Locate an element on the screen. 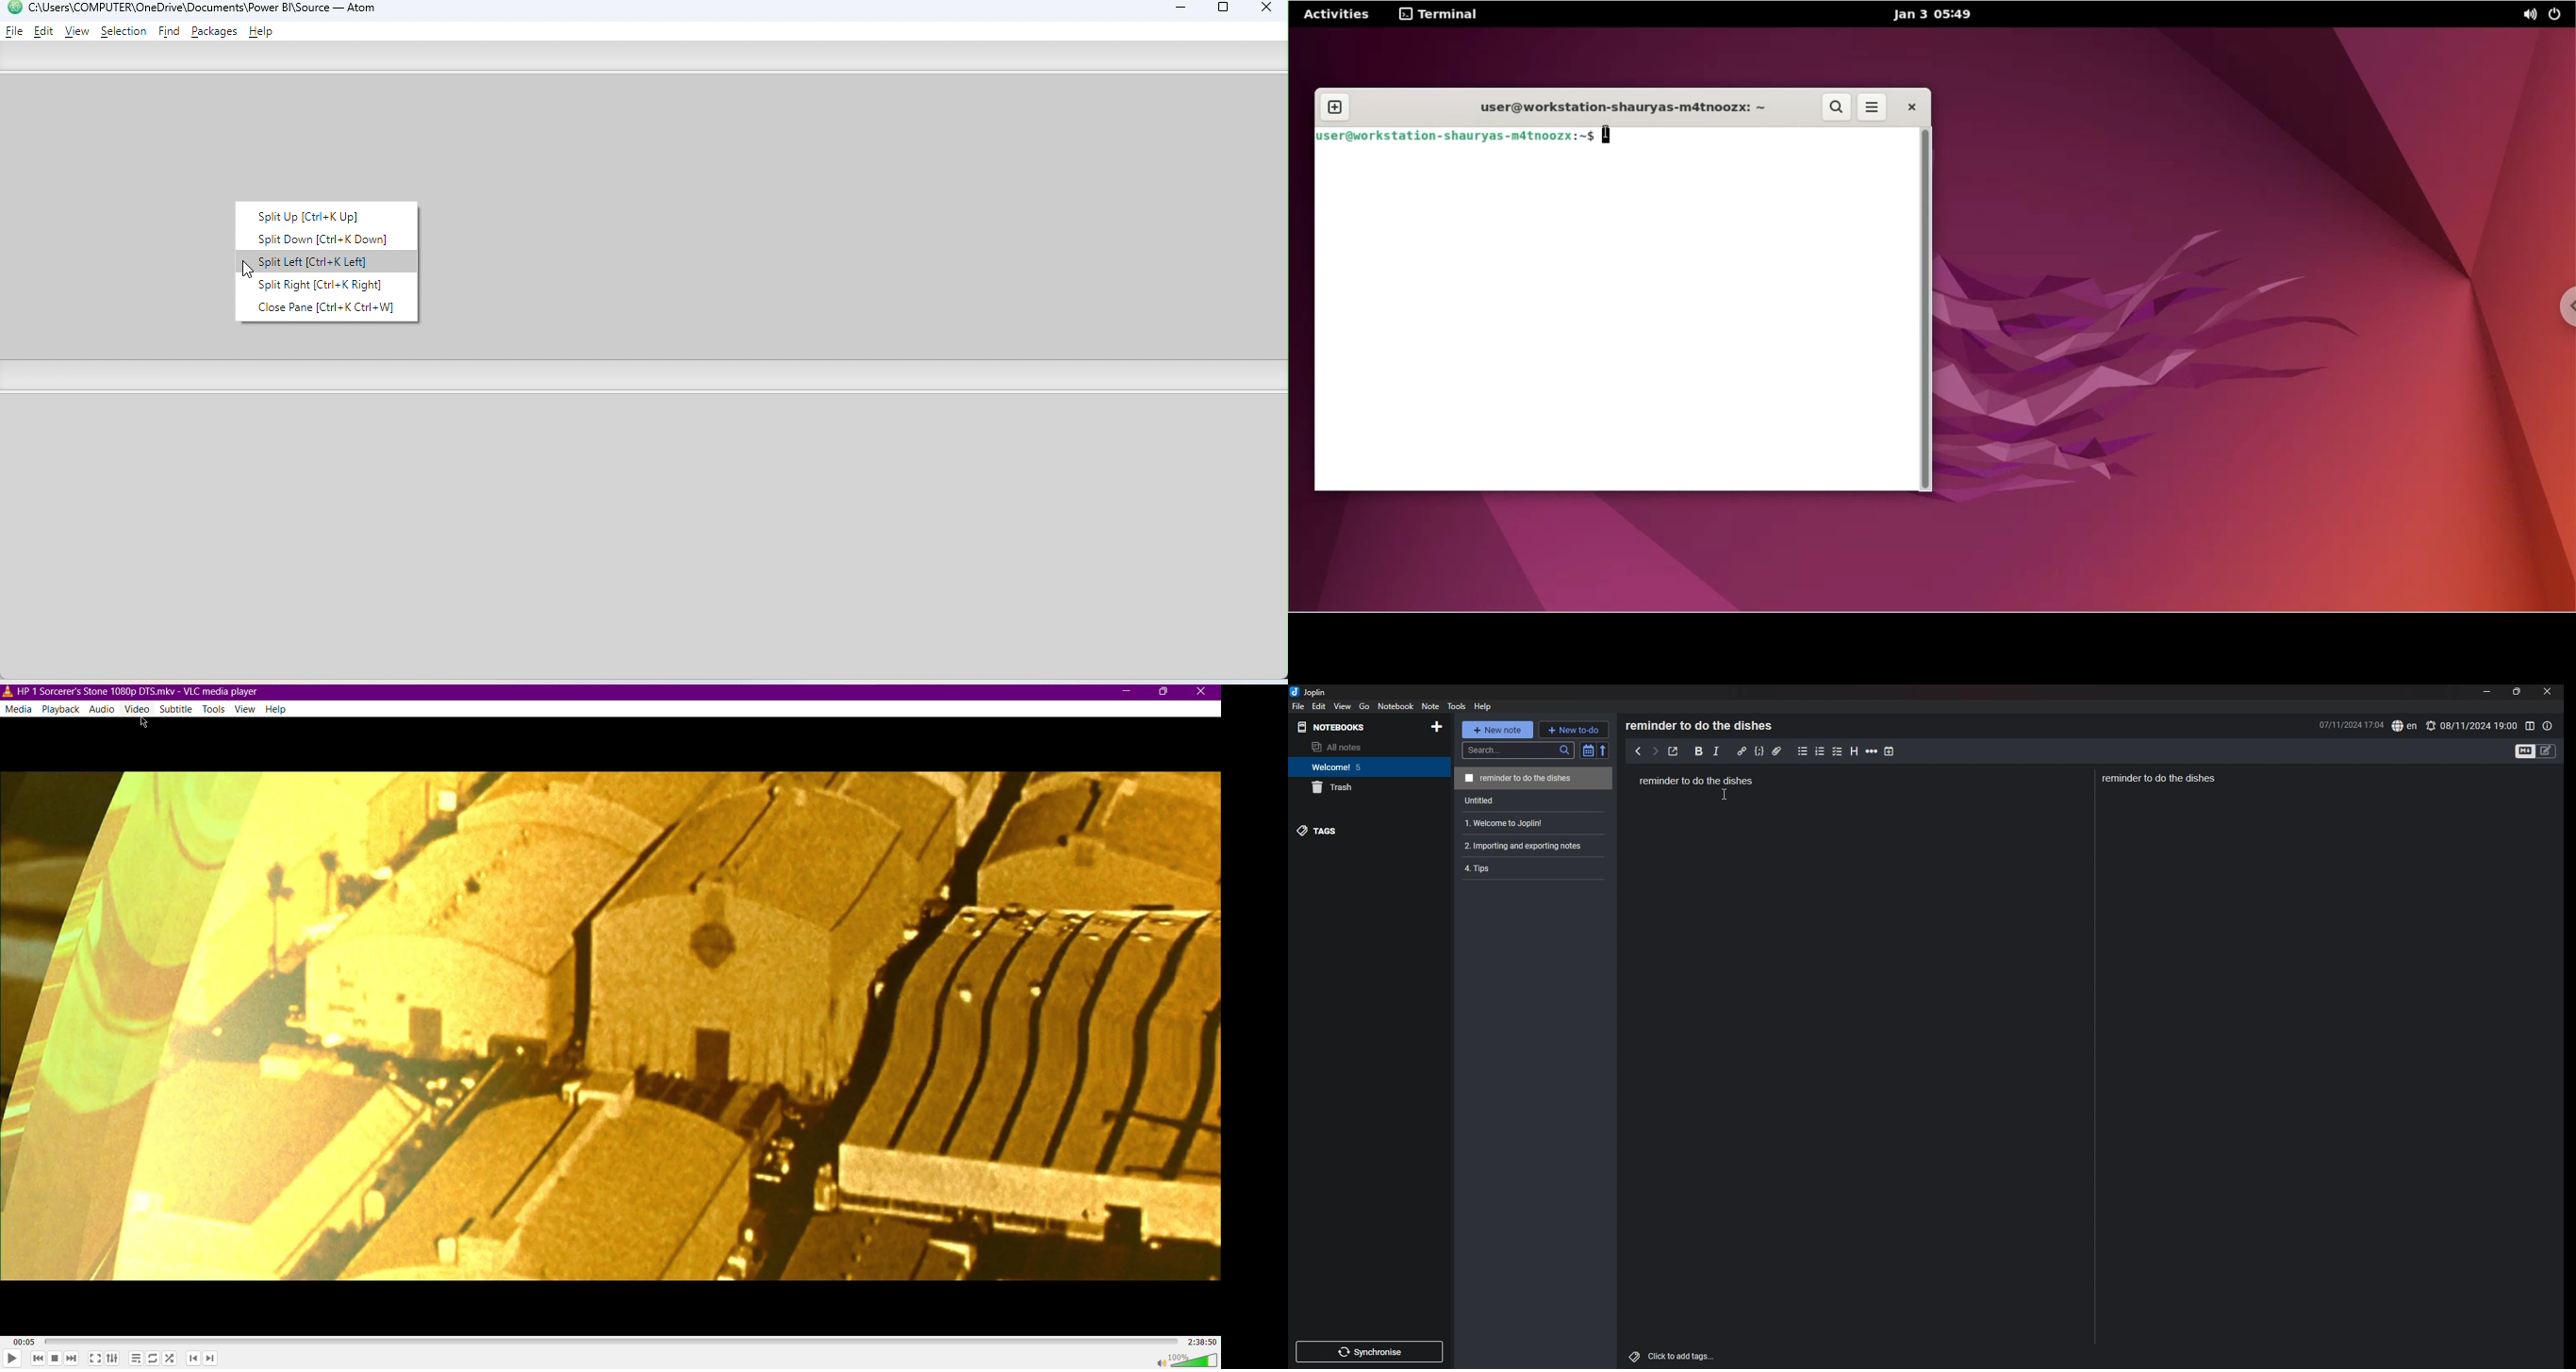 The height and width of the screenshot is (1372, 2576). Selection is located at coordinates (124, 31).